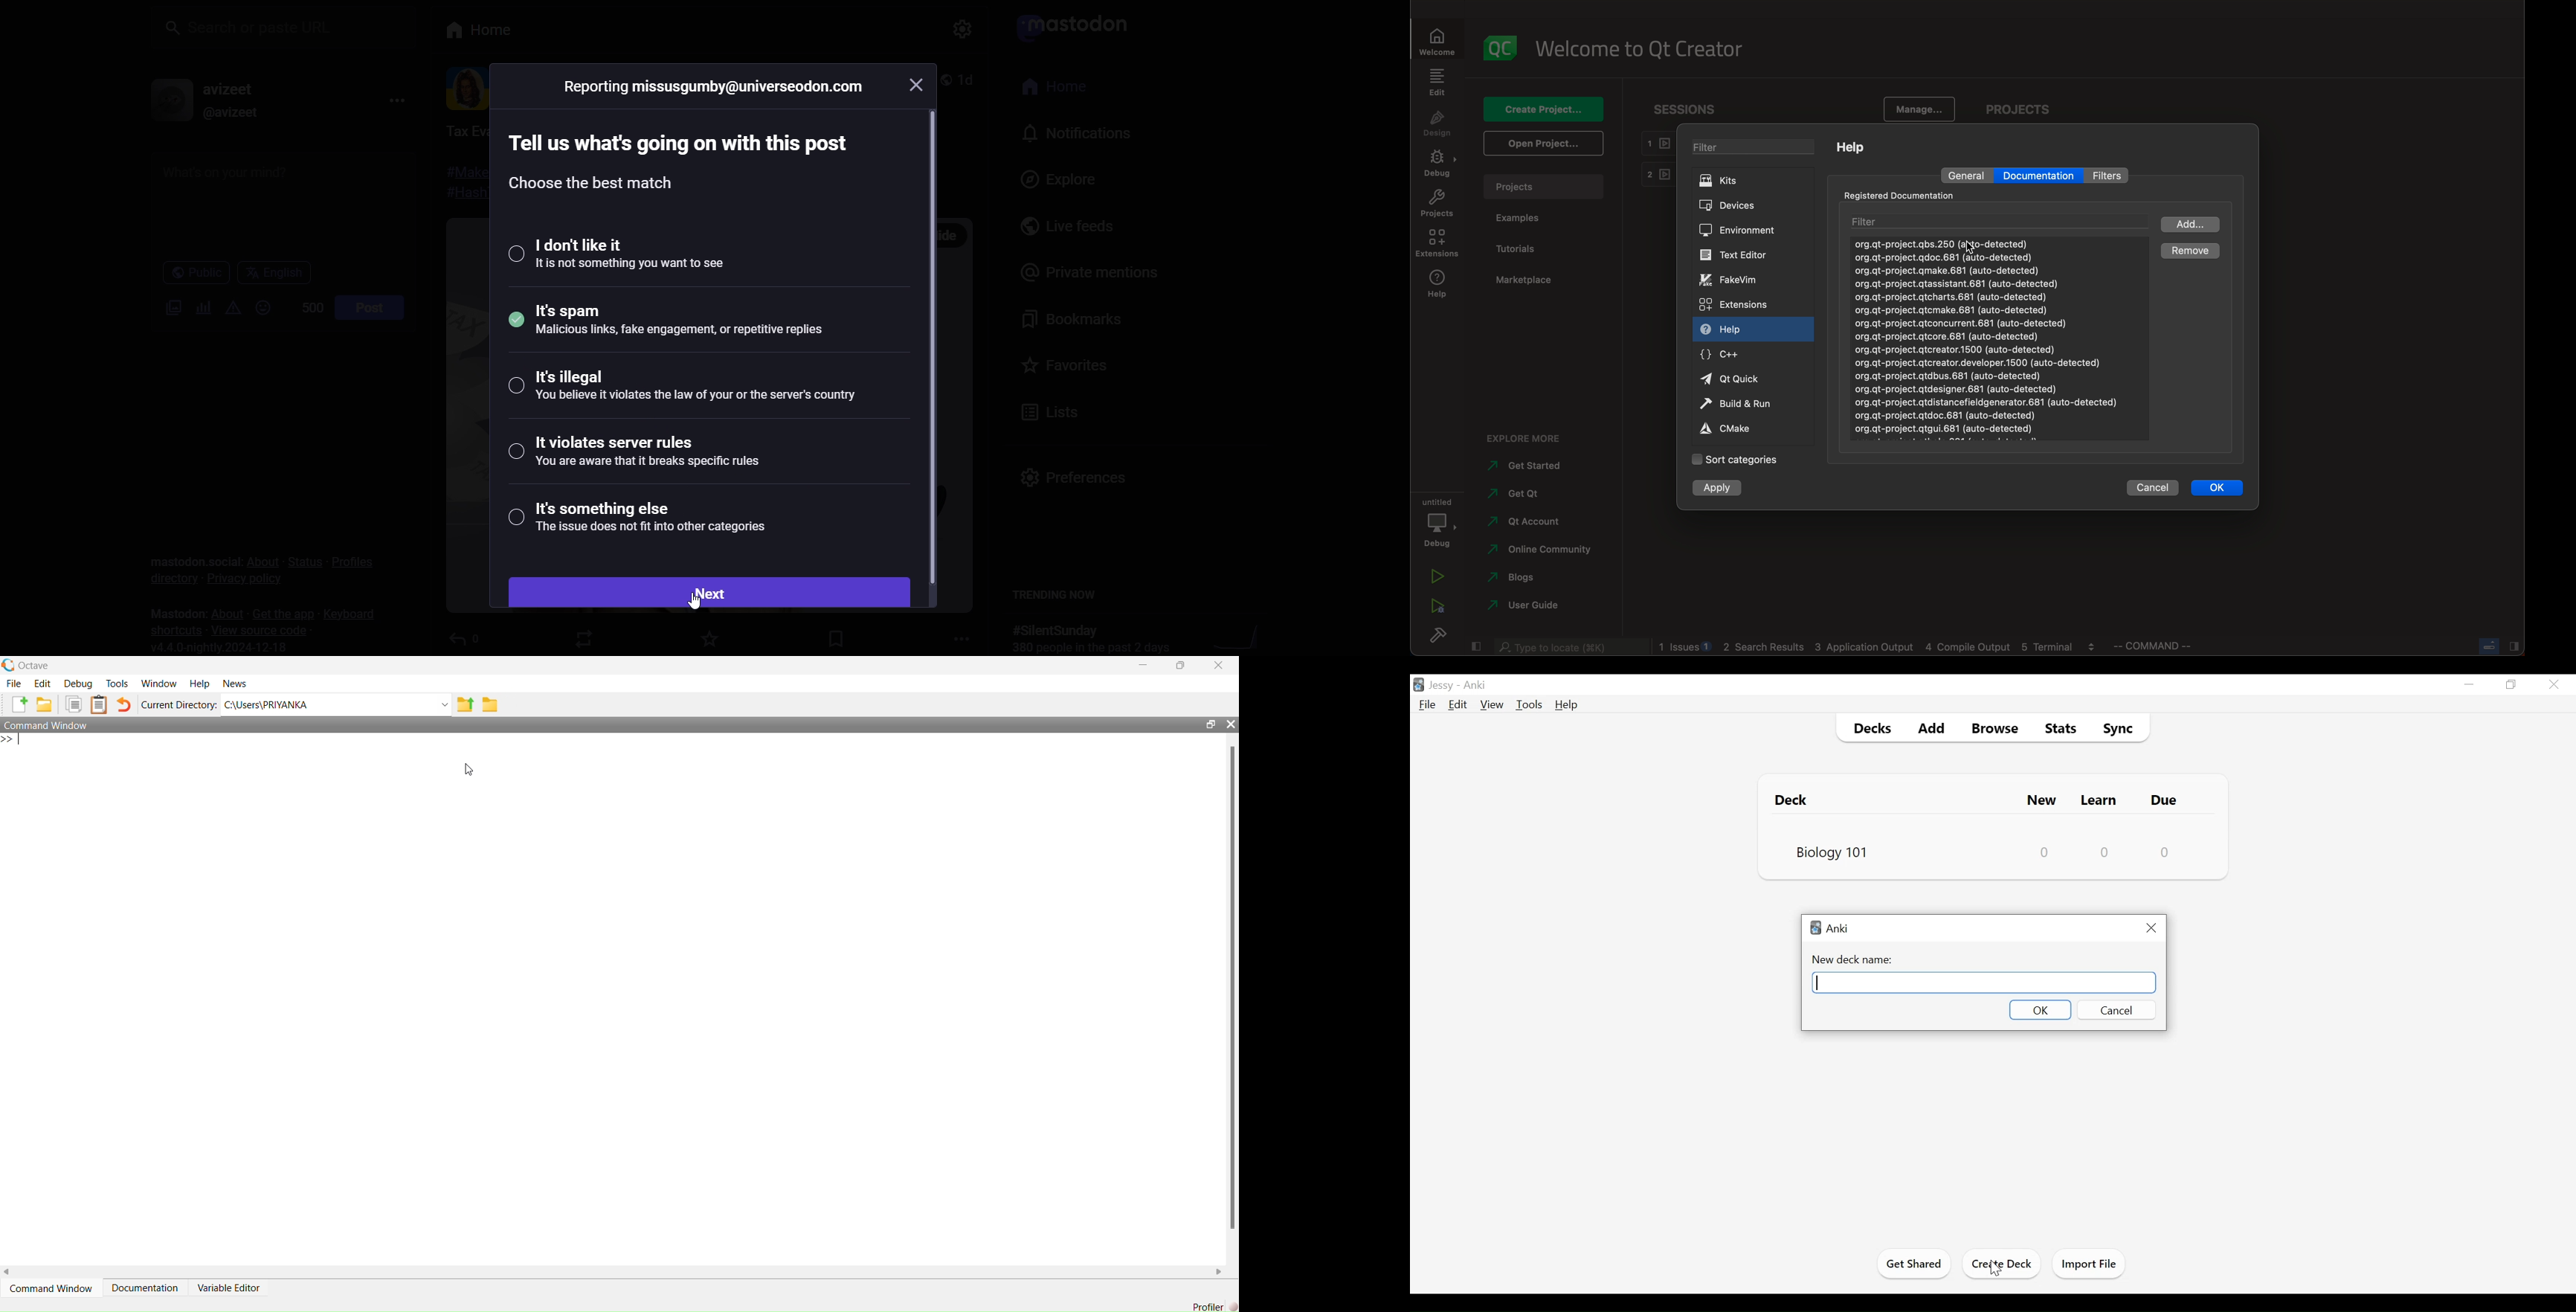 Image resolution: width=2576 pixels, height=1316 pixels. Describe the element at coordinates (1220, 1272) in the screenshot. I see `scroll right` at that location.